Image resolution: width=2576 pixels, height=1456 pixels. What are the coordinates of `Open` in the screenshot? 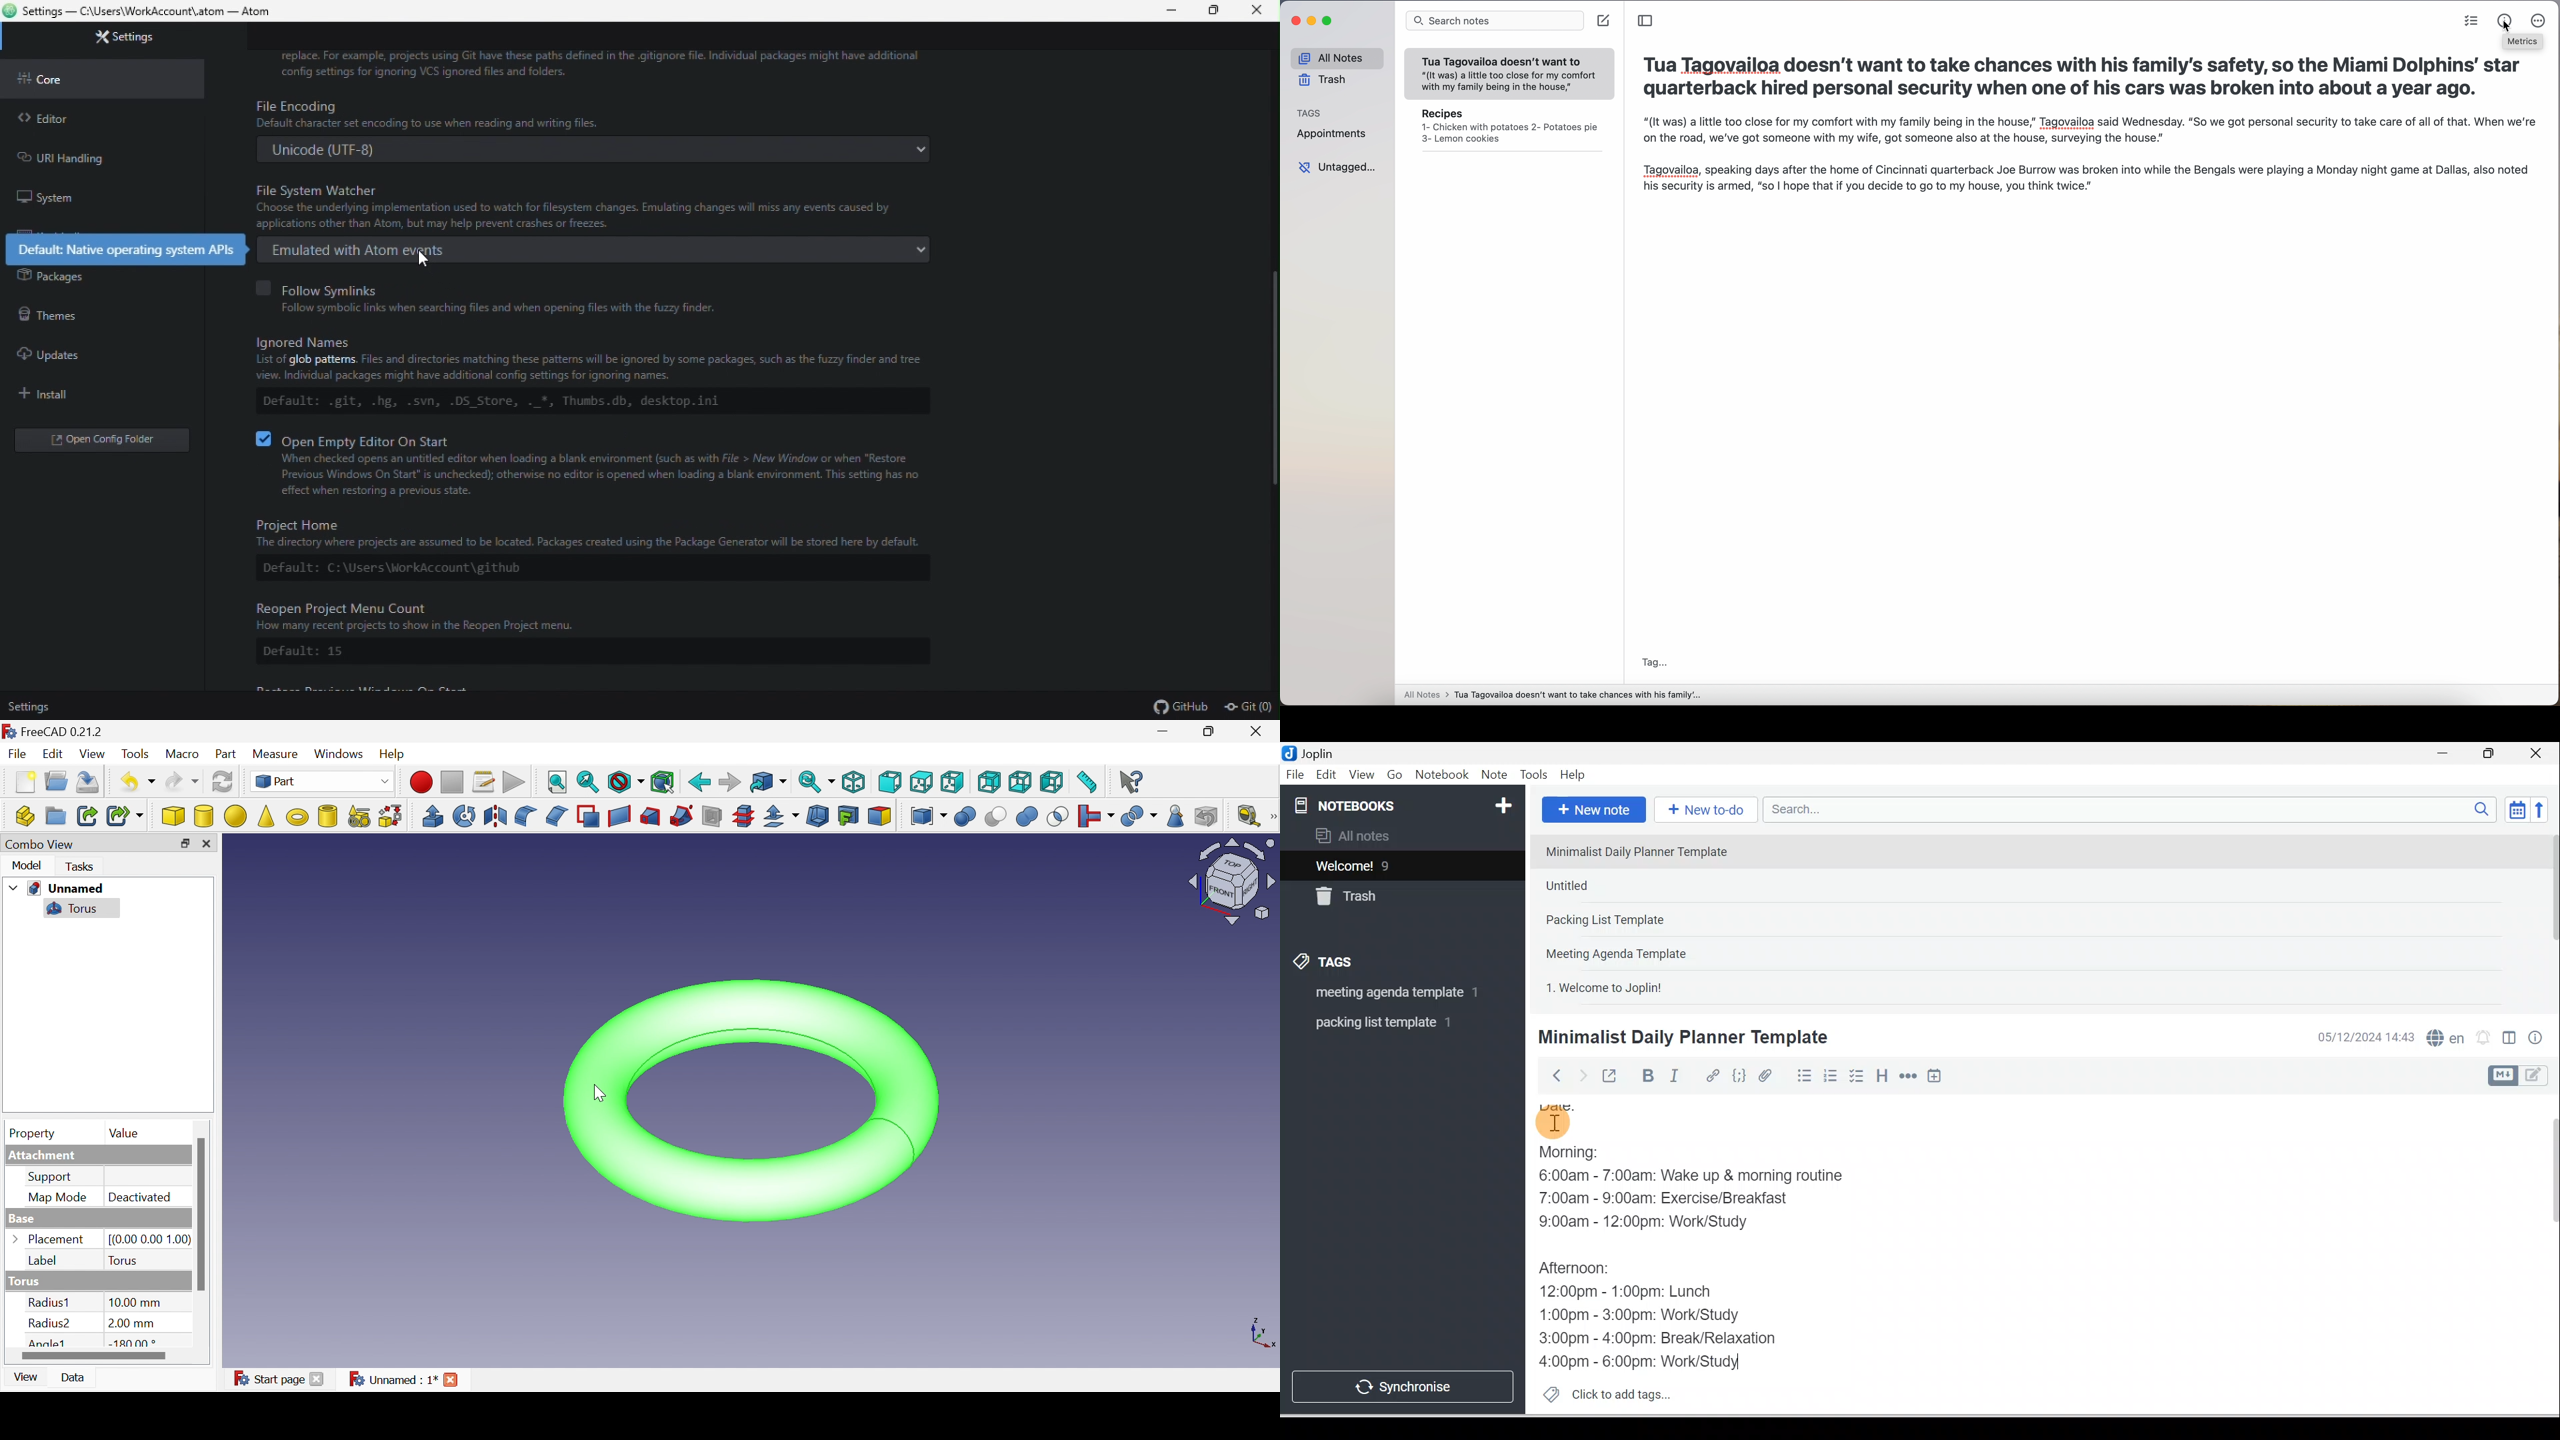 It's located at (57, 783).